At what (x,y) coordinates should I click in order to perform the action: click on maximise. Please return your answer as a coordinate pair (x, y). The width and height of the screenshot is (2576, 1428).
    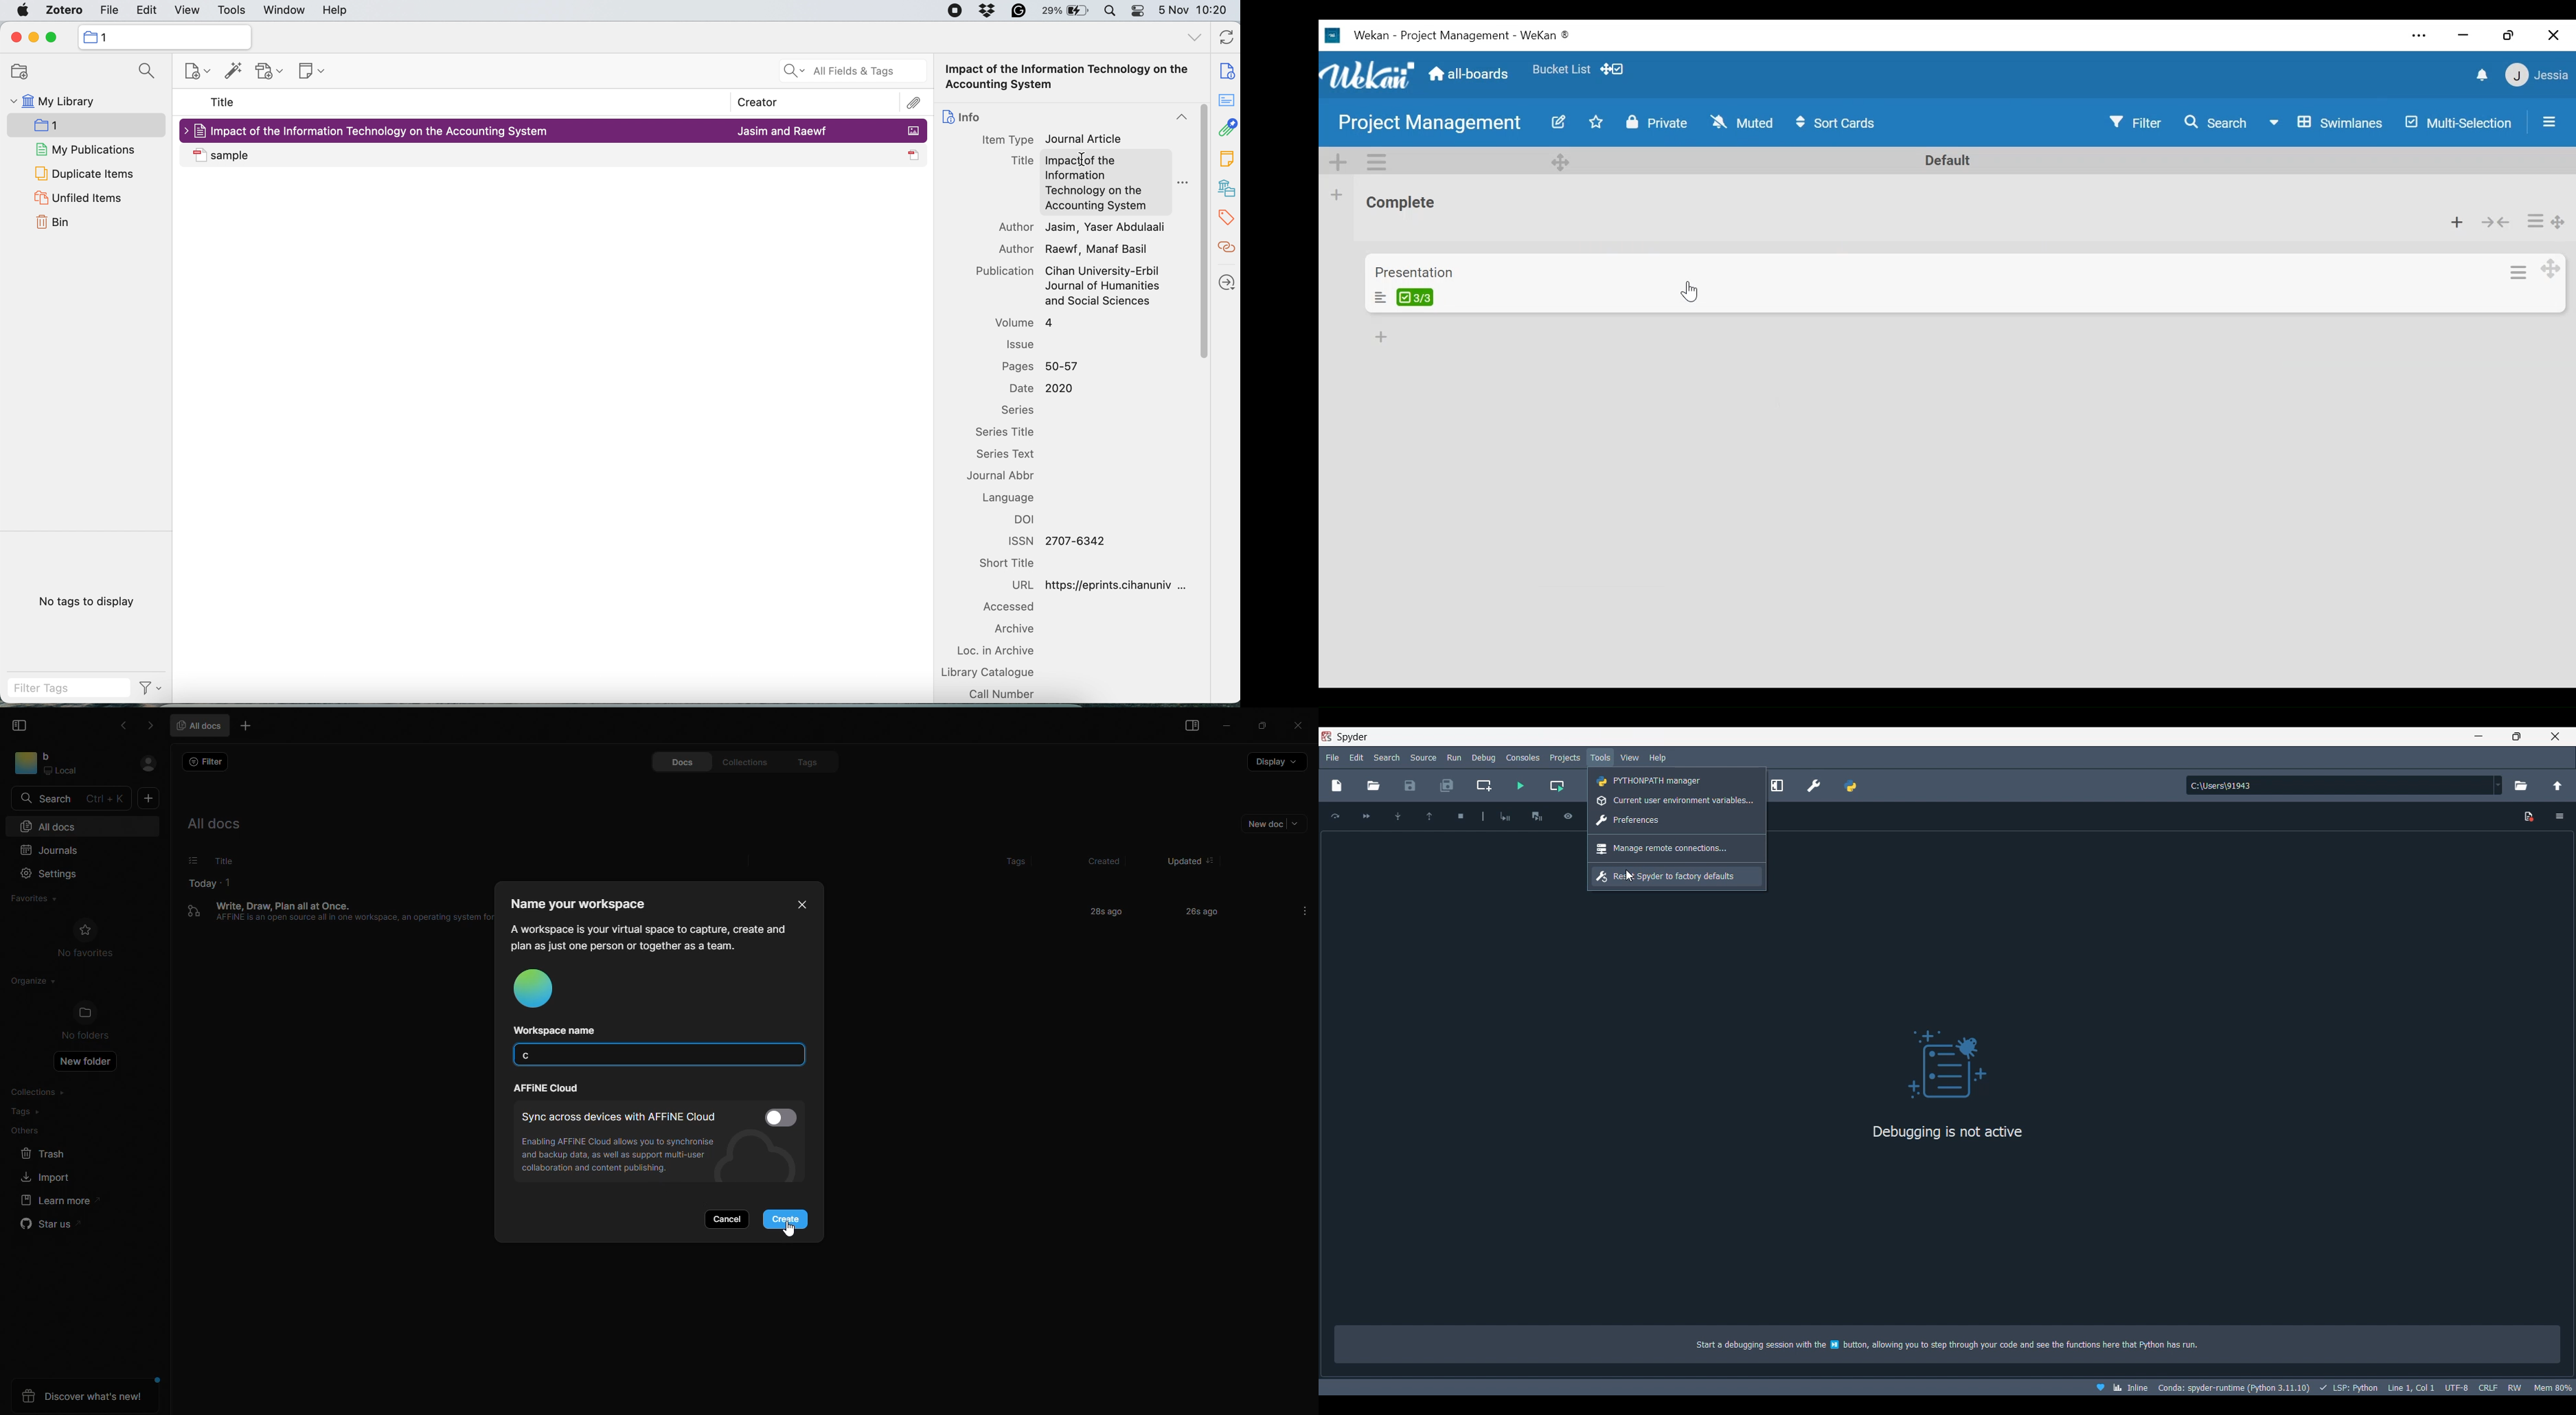
    Looking at the image, I should click on (52, 38).